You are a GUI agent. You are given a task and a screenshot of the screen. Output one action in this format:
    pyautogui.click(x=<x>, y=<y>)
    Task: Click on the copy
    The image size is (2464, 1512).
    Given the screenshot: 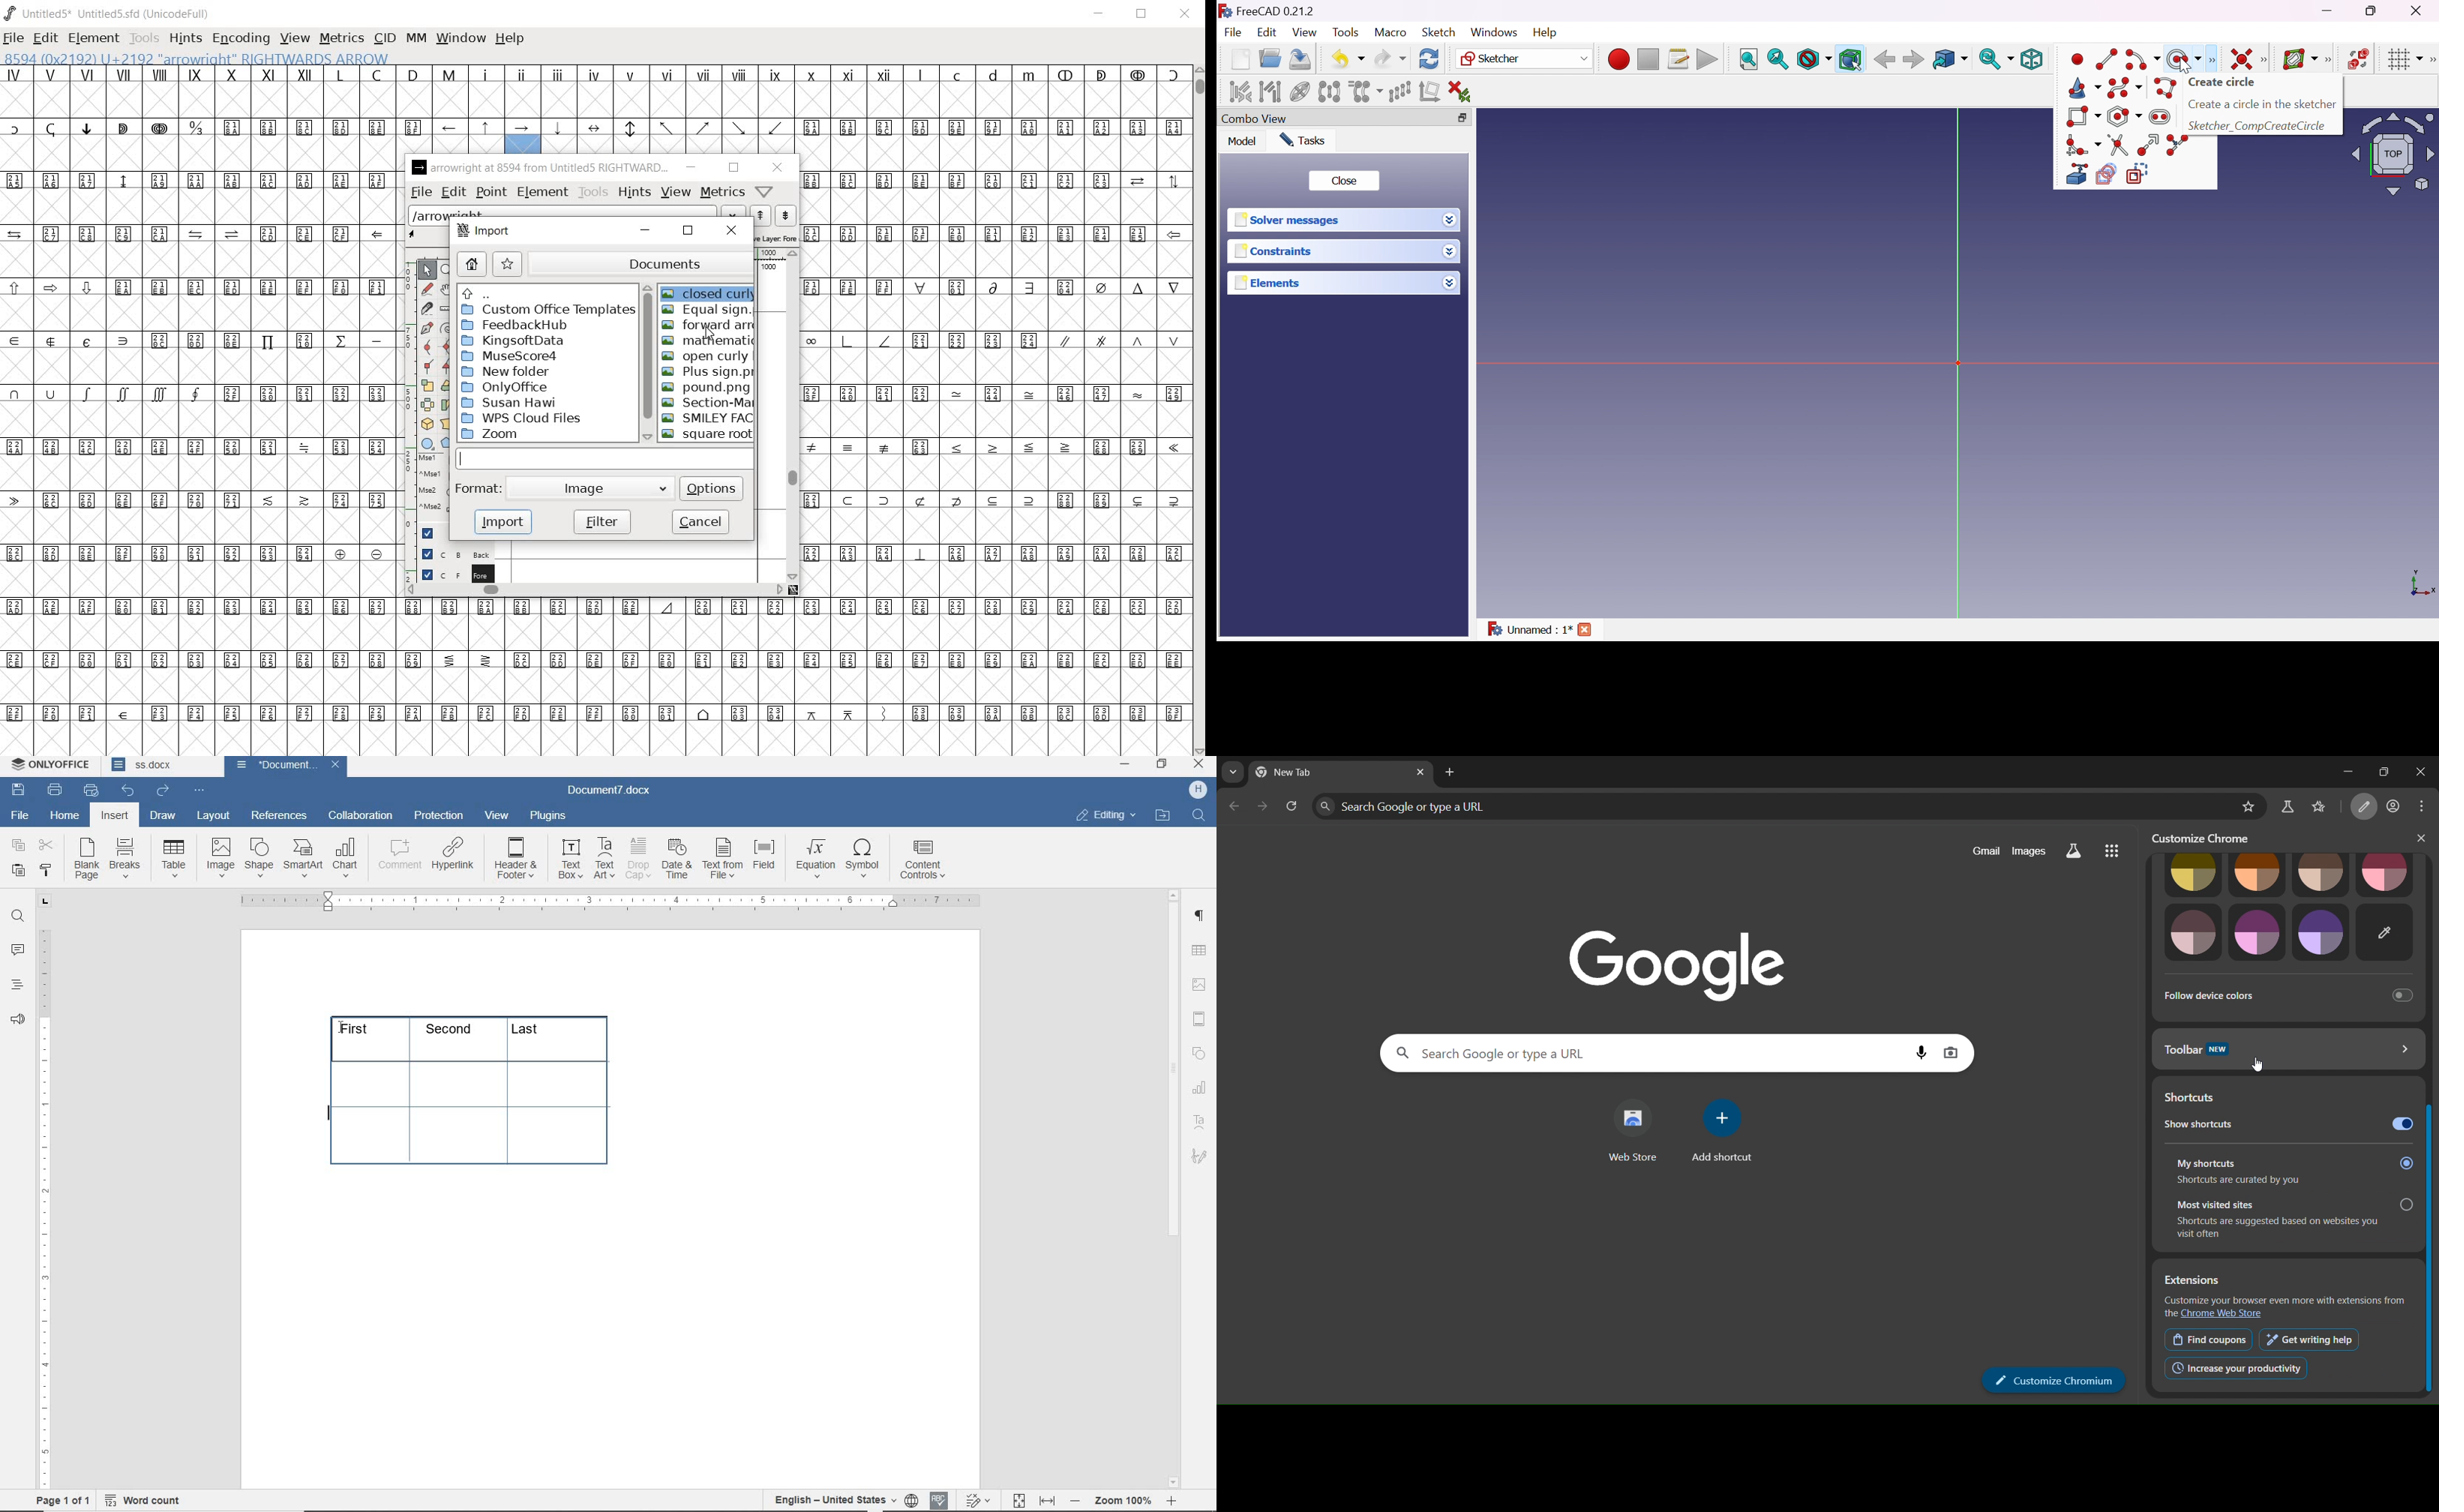 What is the action you would take?
    pyautogui.click(x=17, y=847)
    